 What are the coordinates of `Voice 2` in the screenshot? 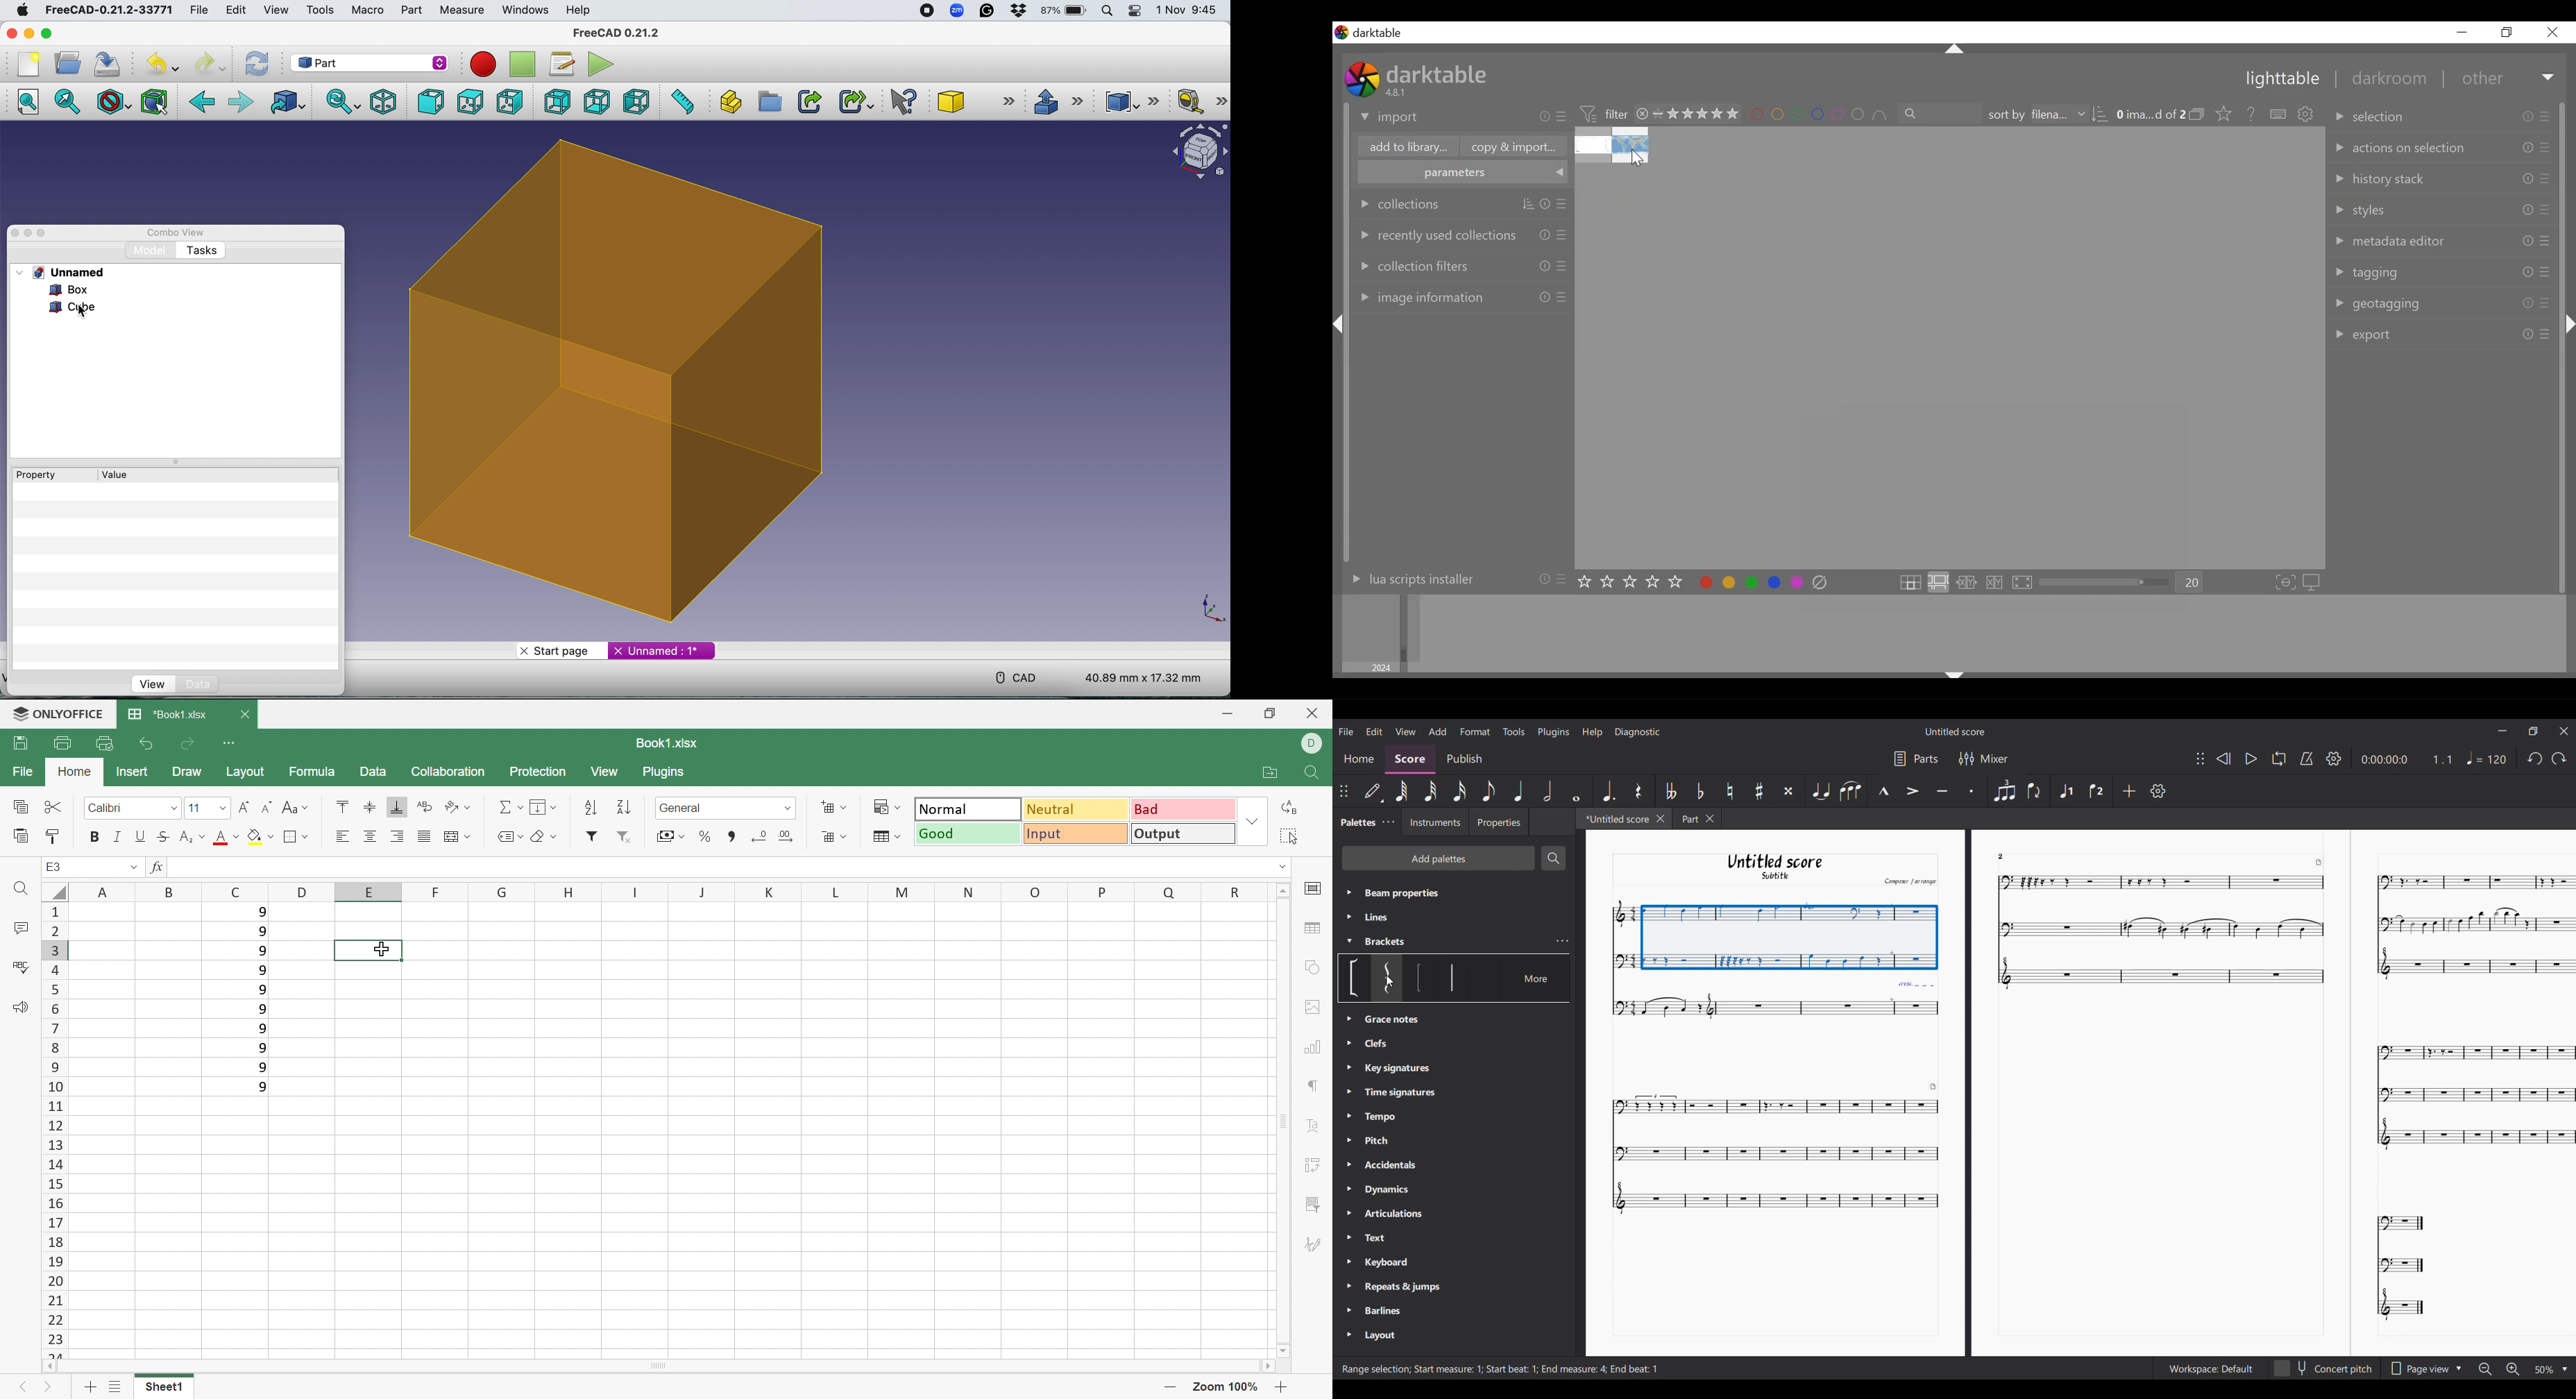 It's located at (2095, 791).